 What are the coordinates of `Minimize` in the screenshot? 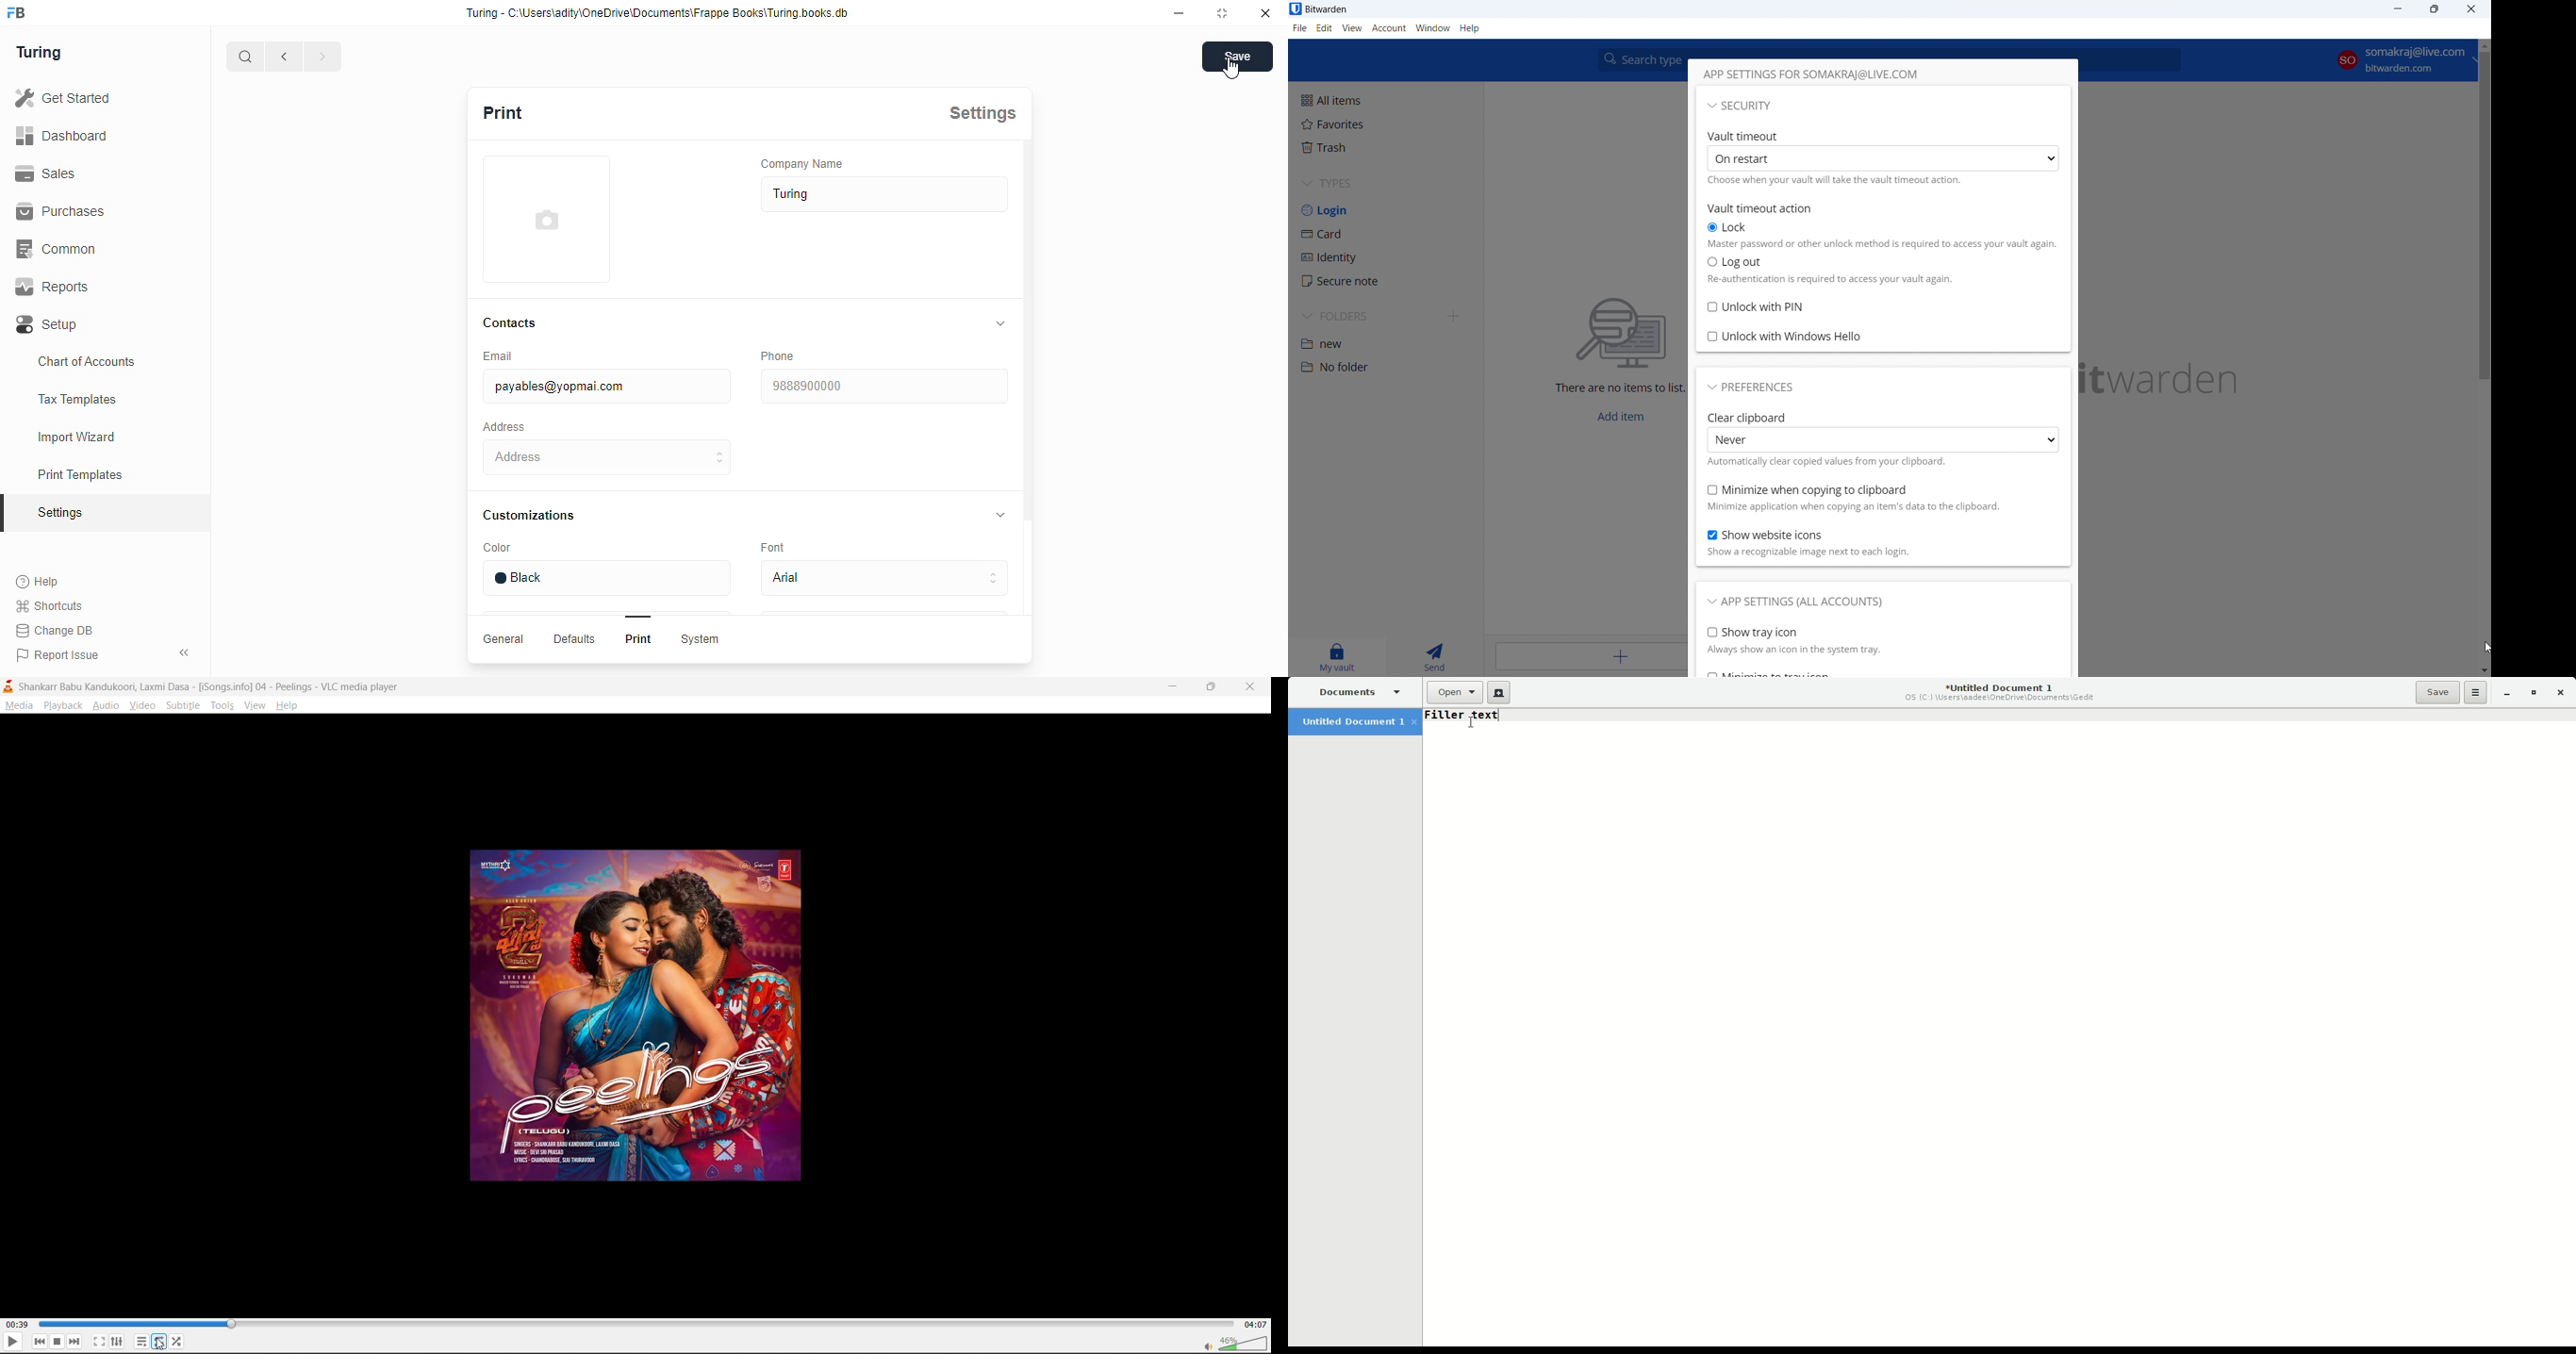 It's located at (2506, 694).